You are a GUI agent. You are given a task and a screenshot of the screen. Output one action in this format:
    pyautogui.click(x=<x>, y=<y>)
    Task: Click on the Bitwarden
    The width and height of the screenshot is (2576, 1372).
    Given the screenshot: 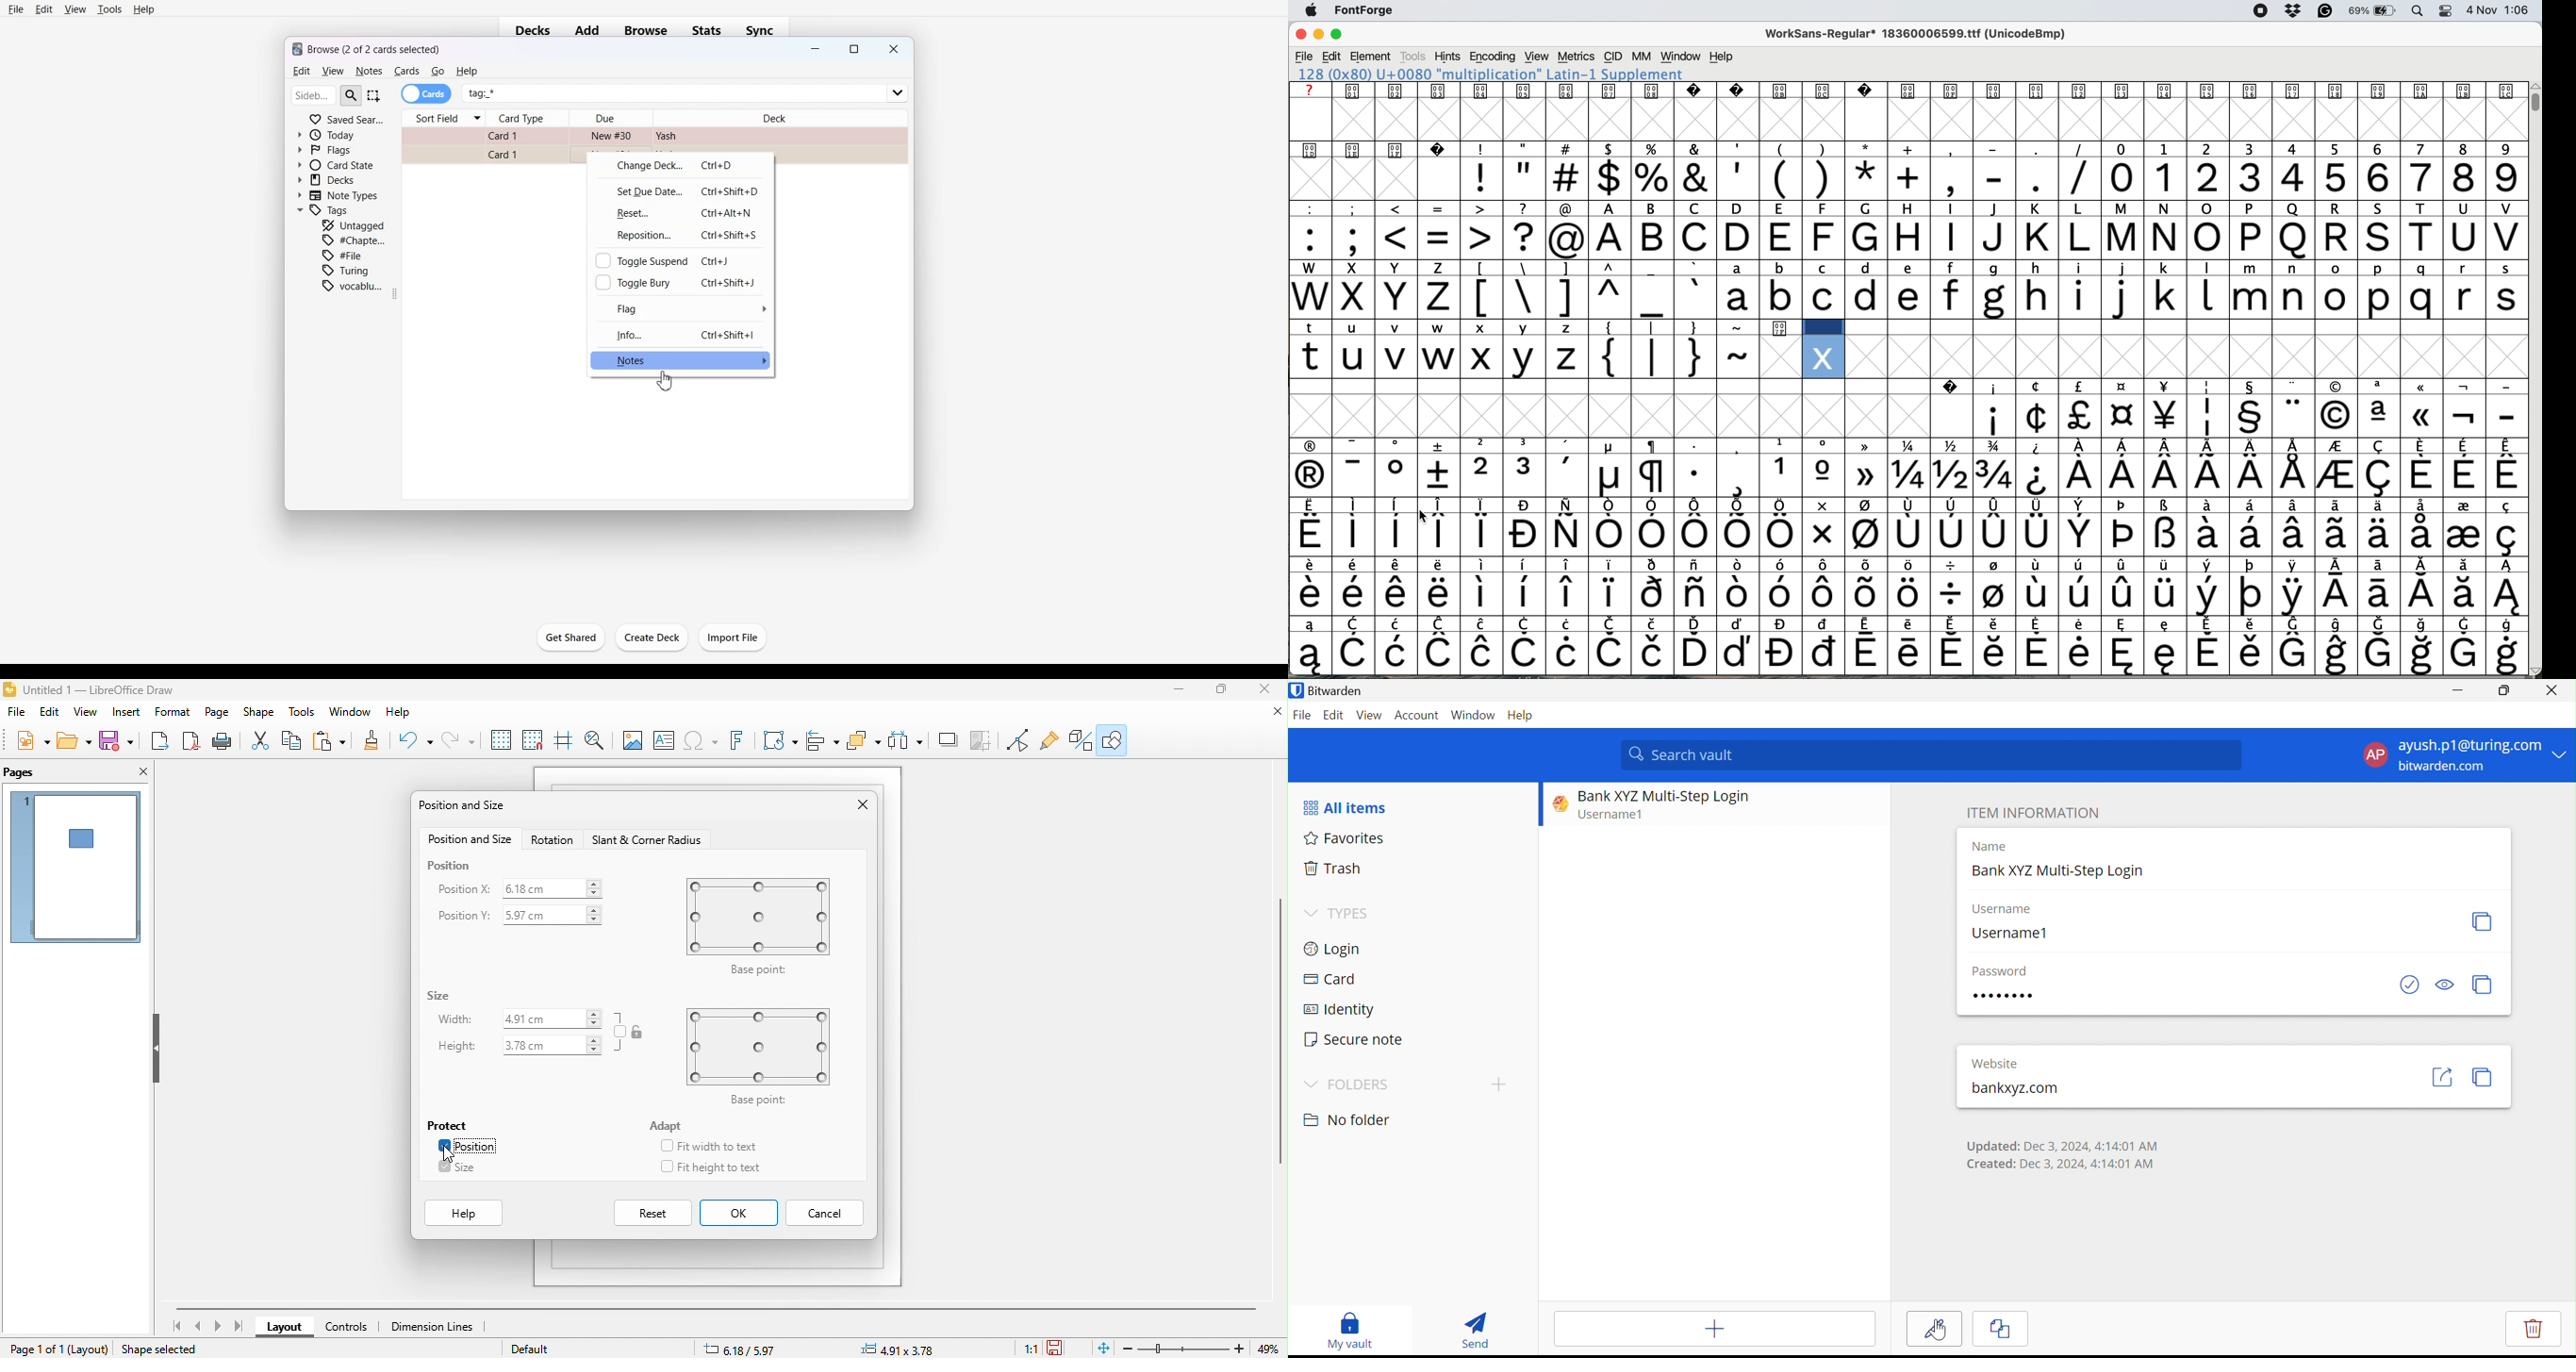 What is the action you would take?
    pyautogui.click(x=1330, y=692)
    